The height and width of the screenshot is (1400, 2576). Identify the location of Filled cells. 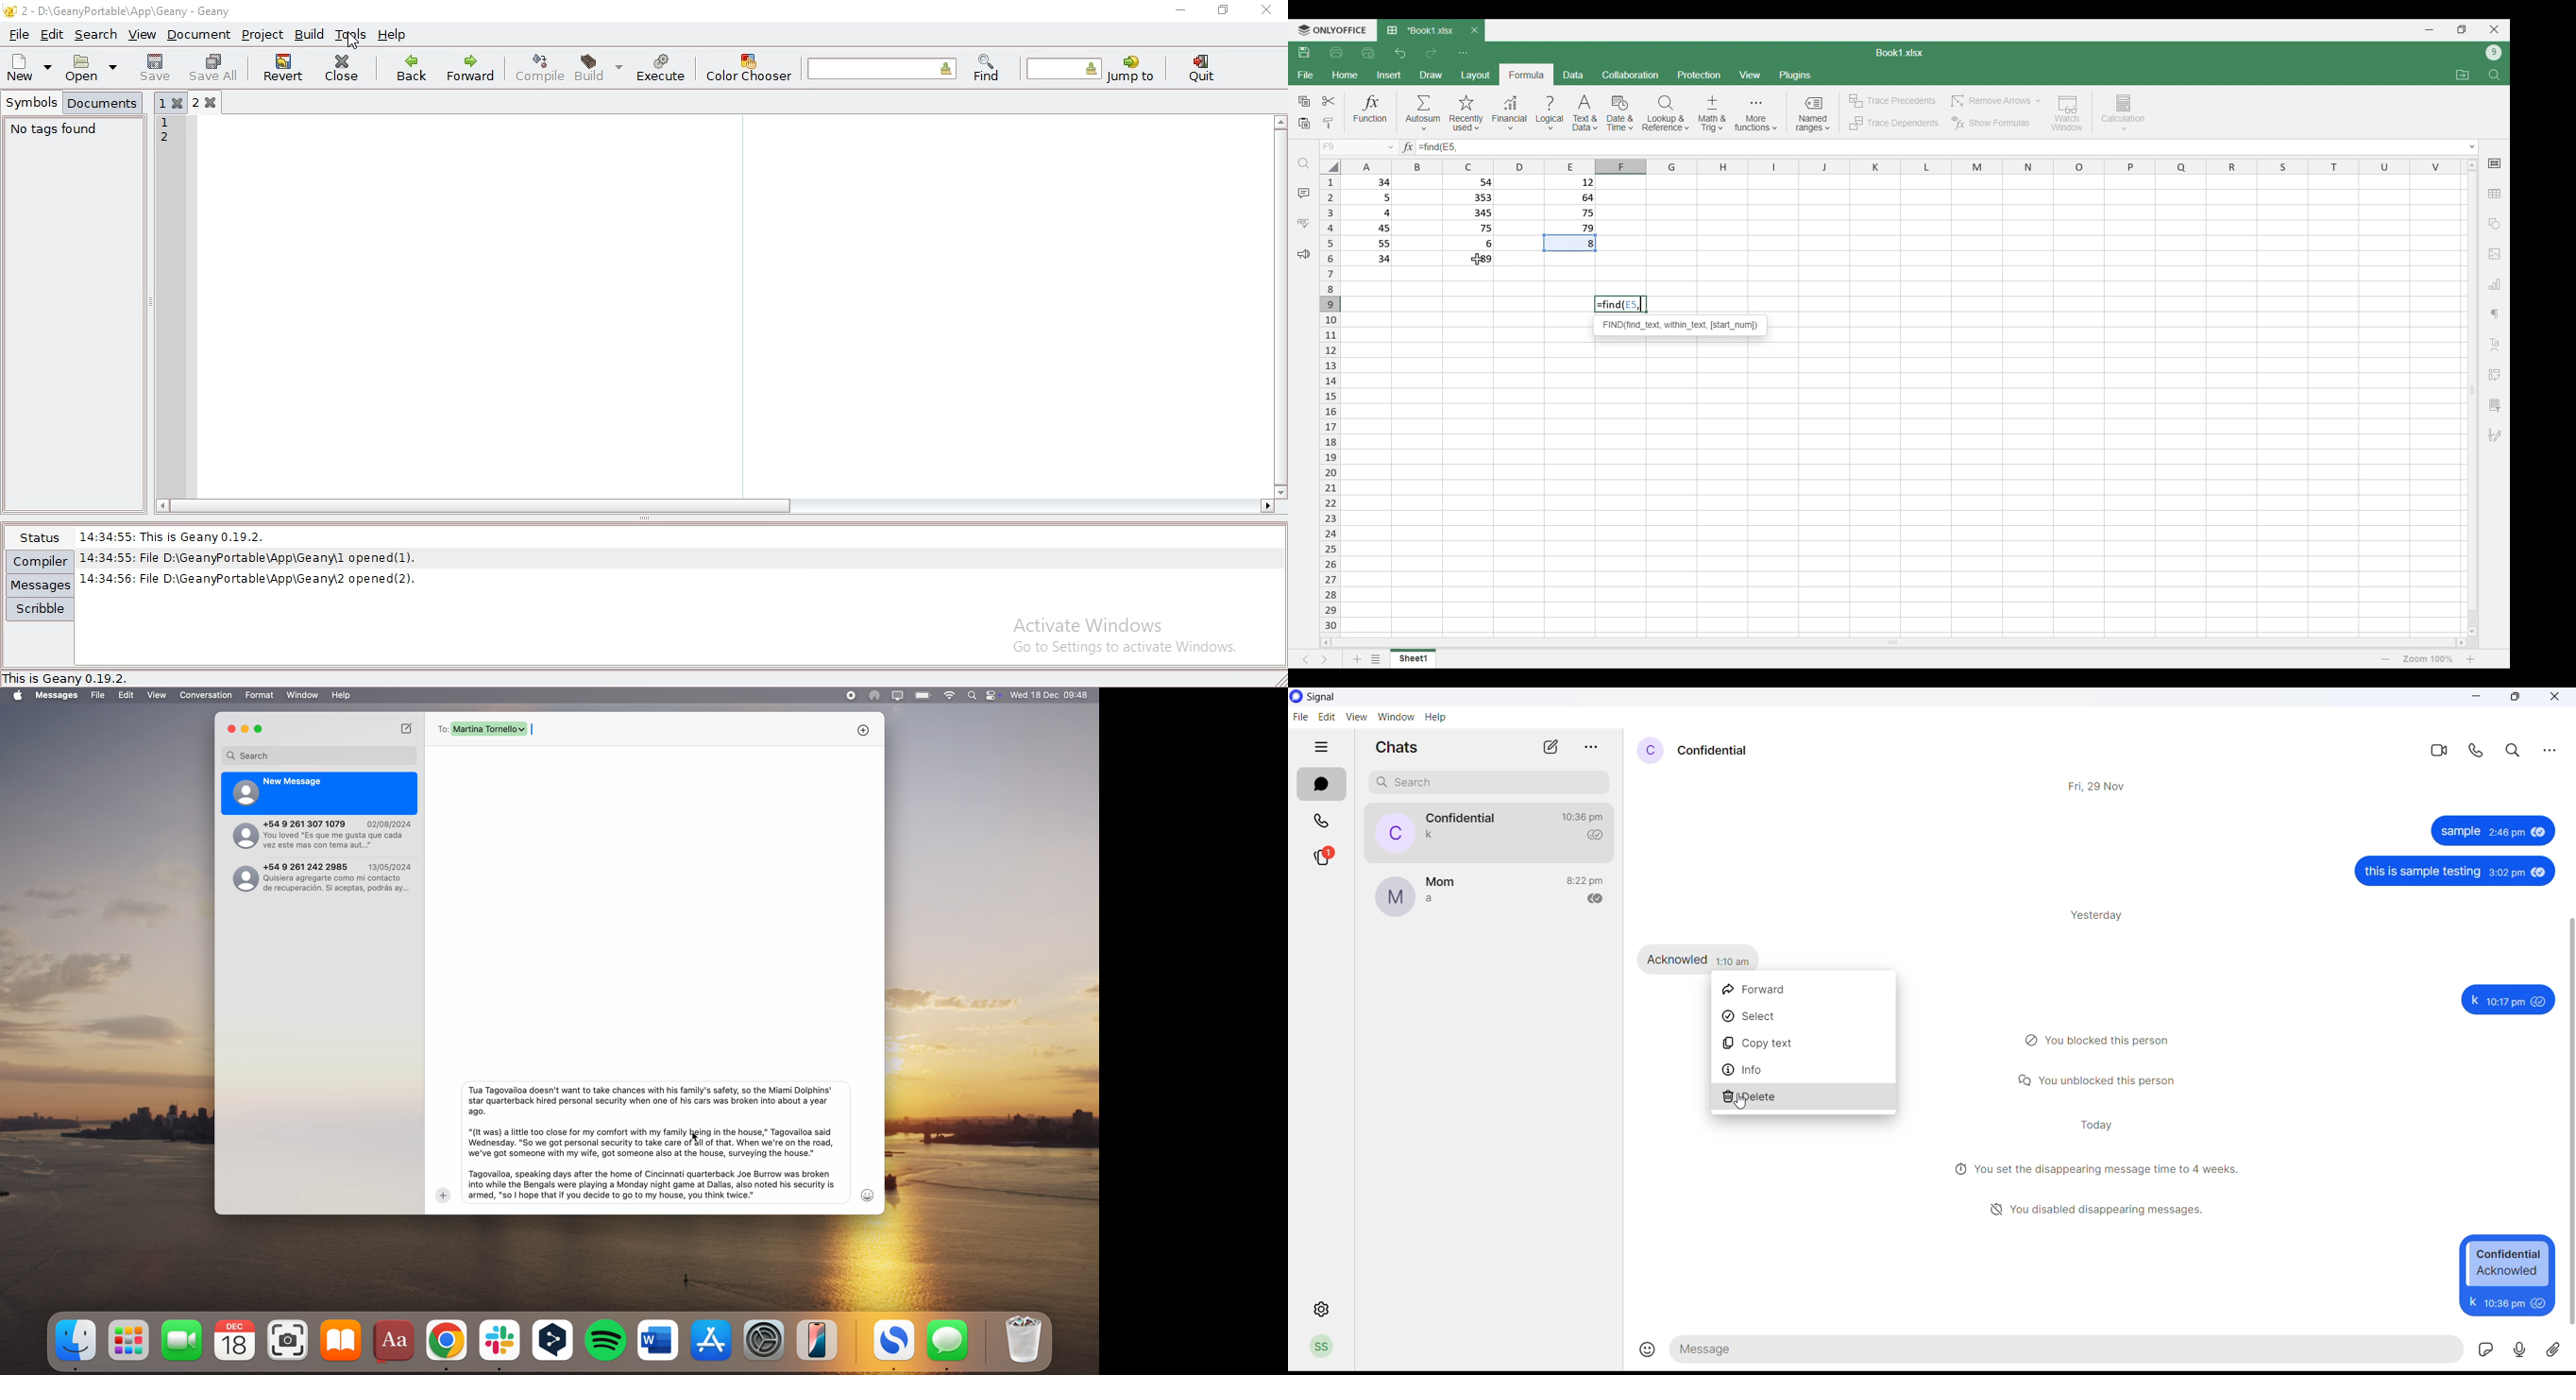
(1571, 204).